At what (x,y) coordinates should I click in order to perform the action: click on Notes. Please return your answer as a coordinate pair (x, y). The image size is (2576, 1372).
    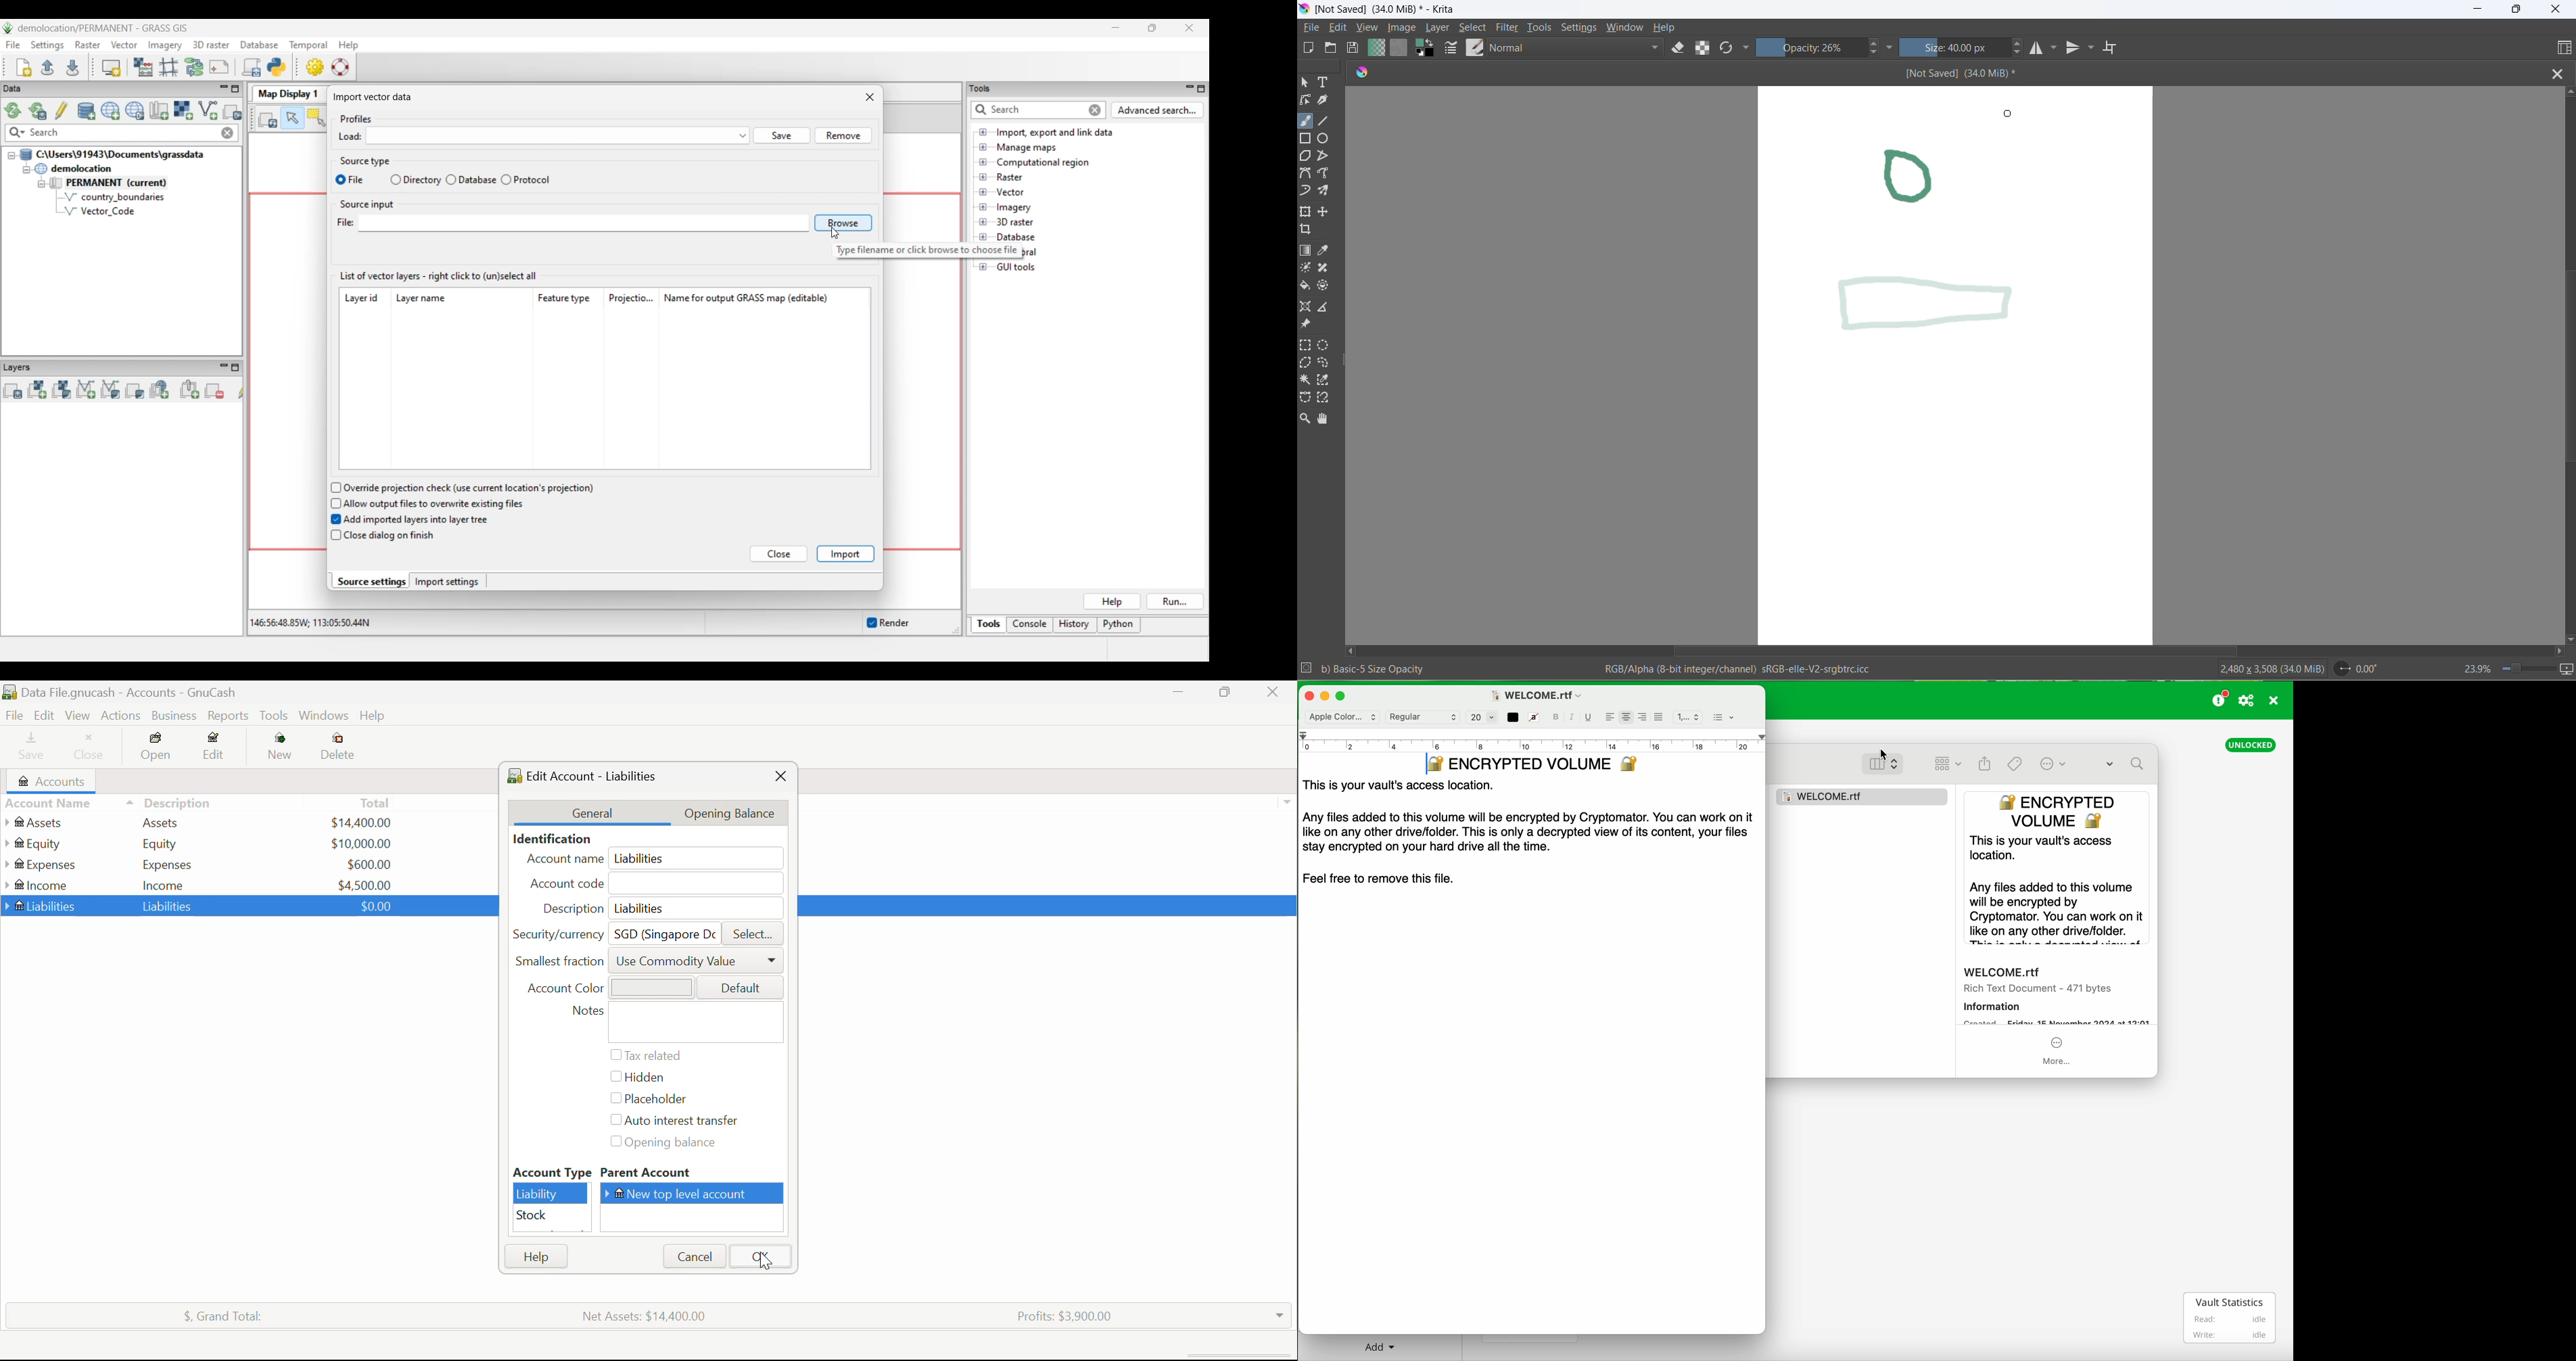
    Looking at the image, I should click on (674, 1022).